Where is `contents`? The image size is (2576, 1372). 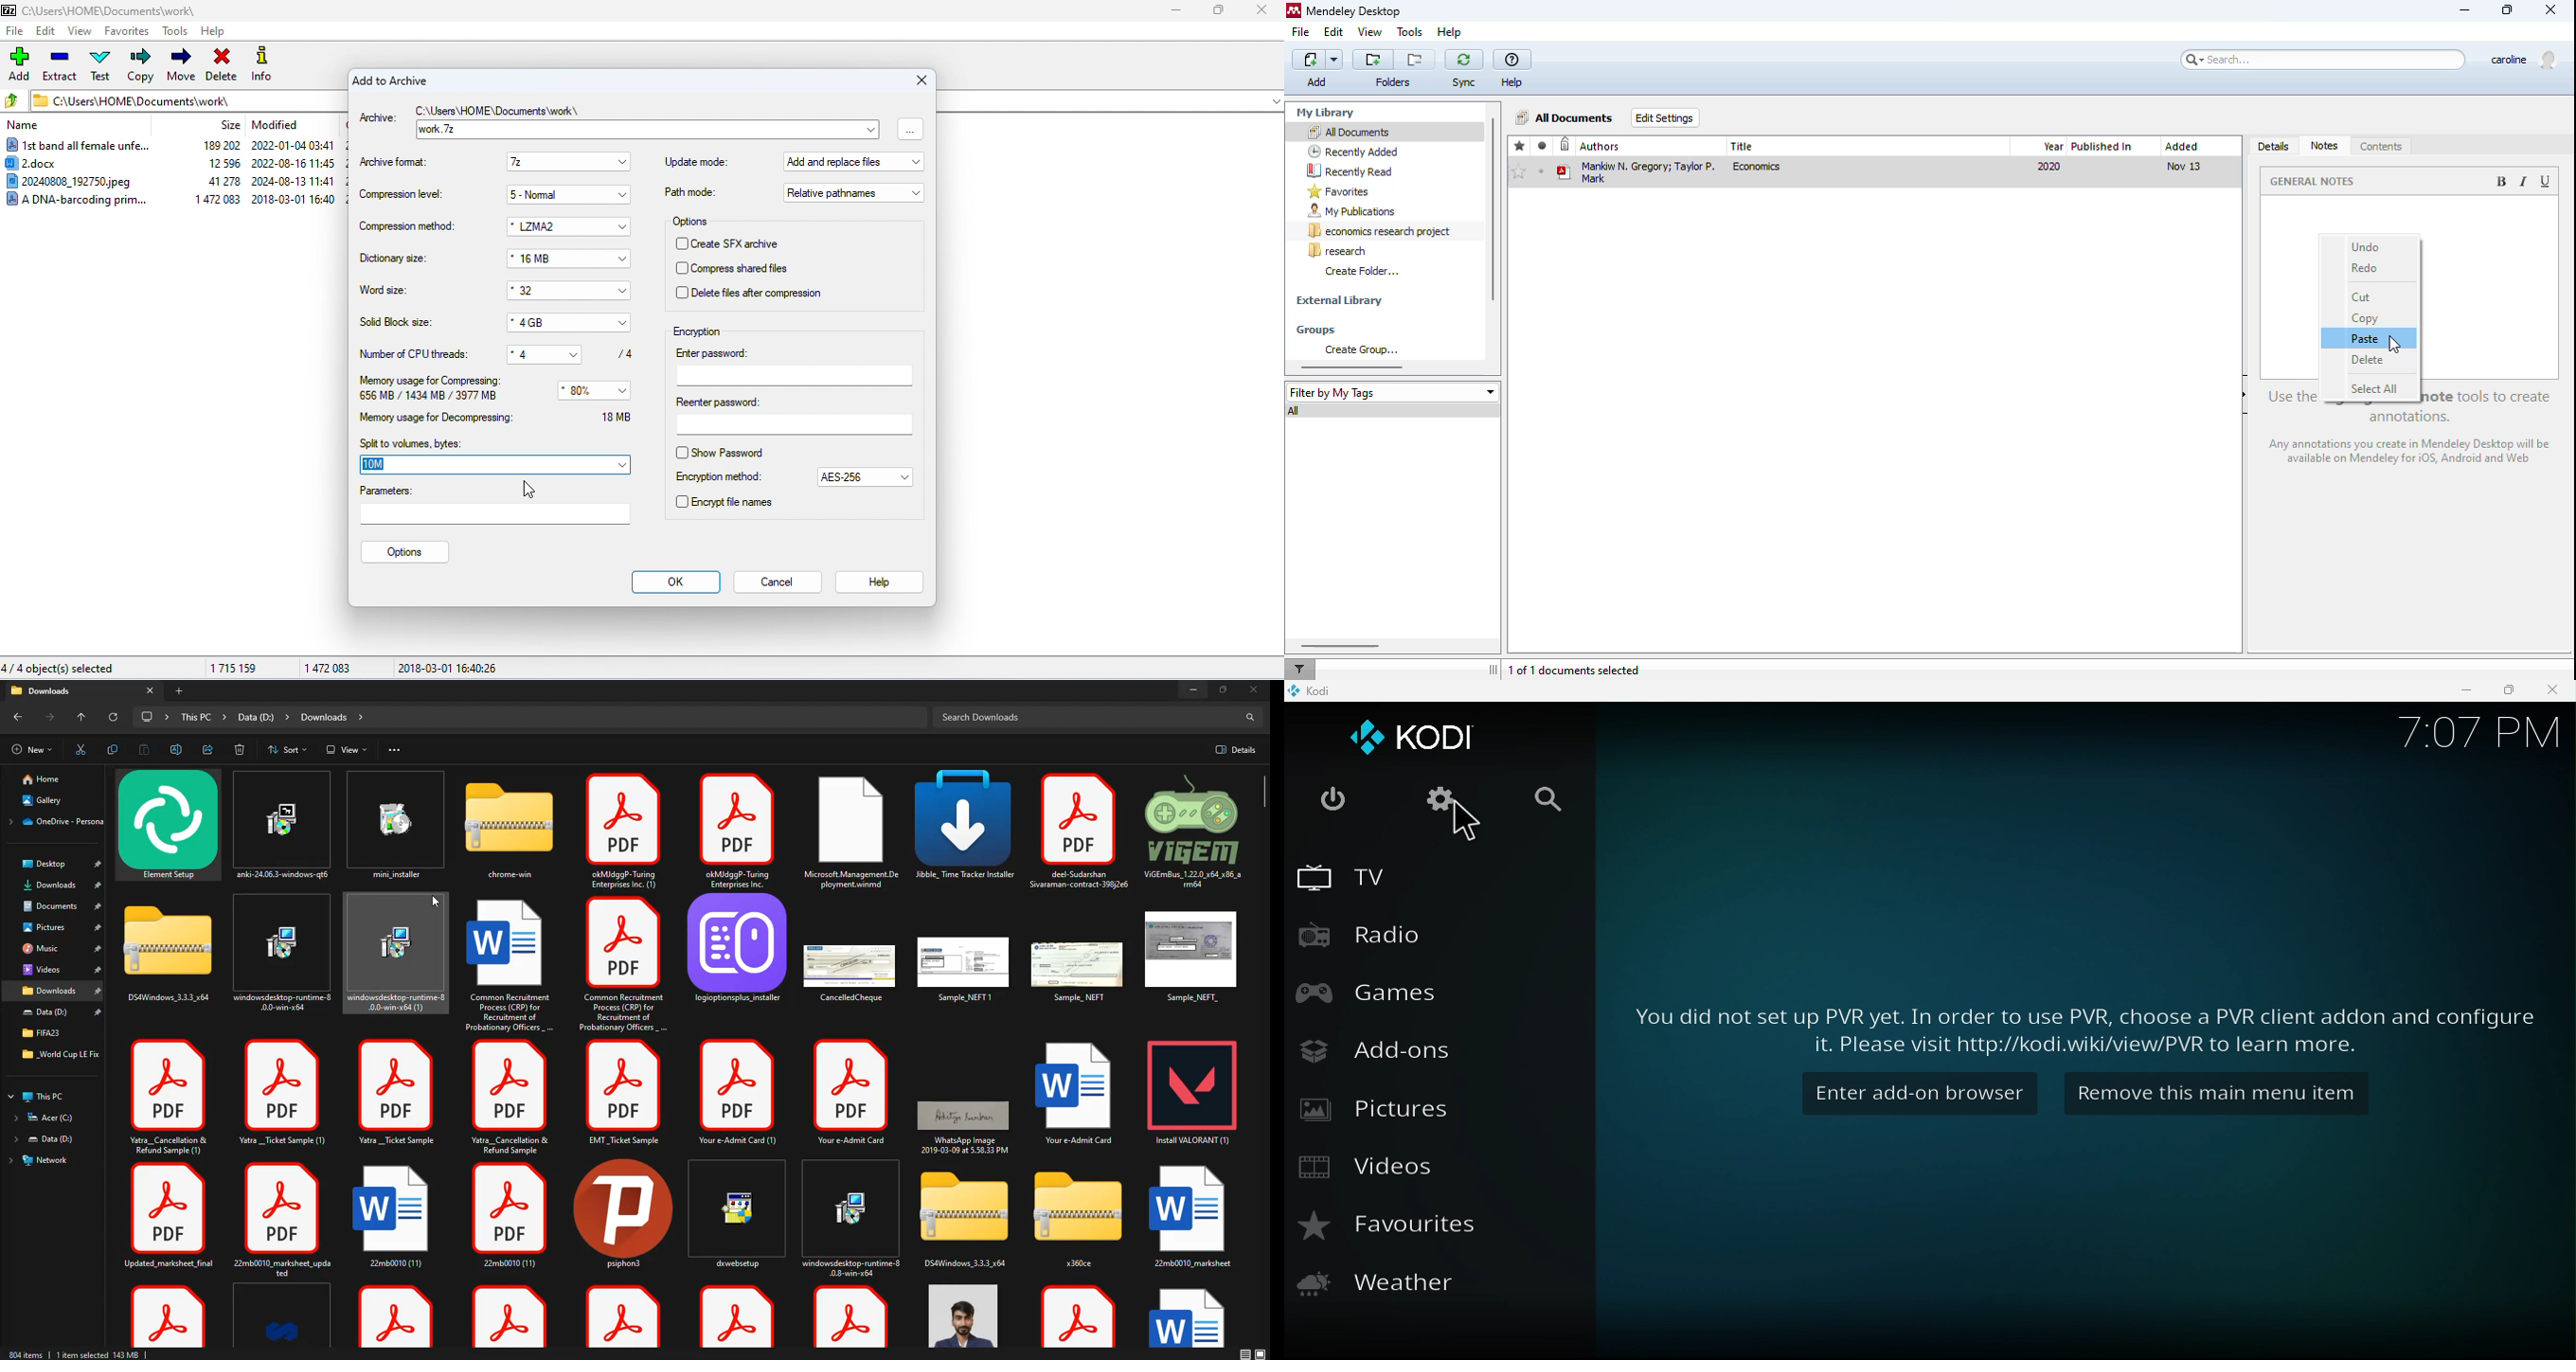
contents is located at coordinates (2382, 147).